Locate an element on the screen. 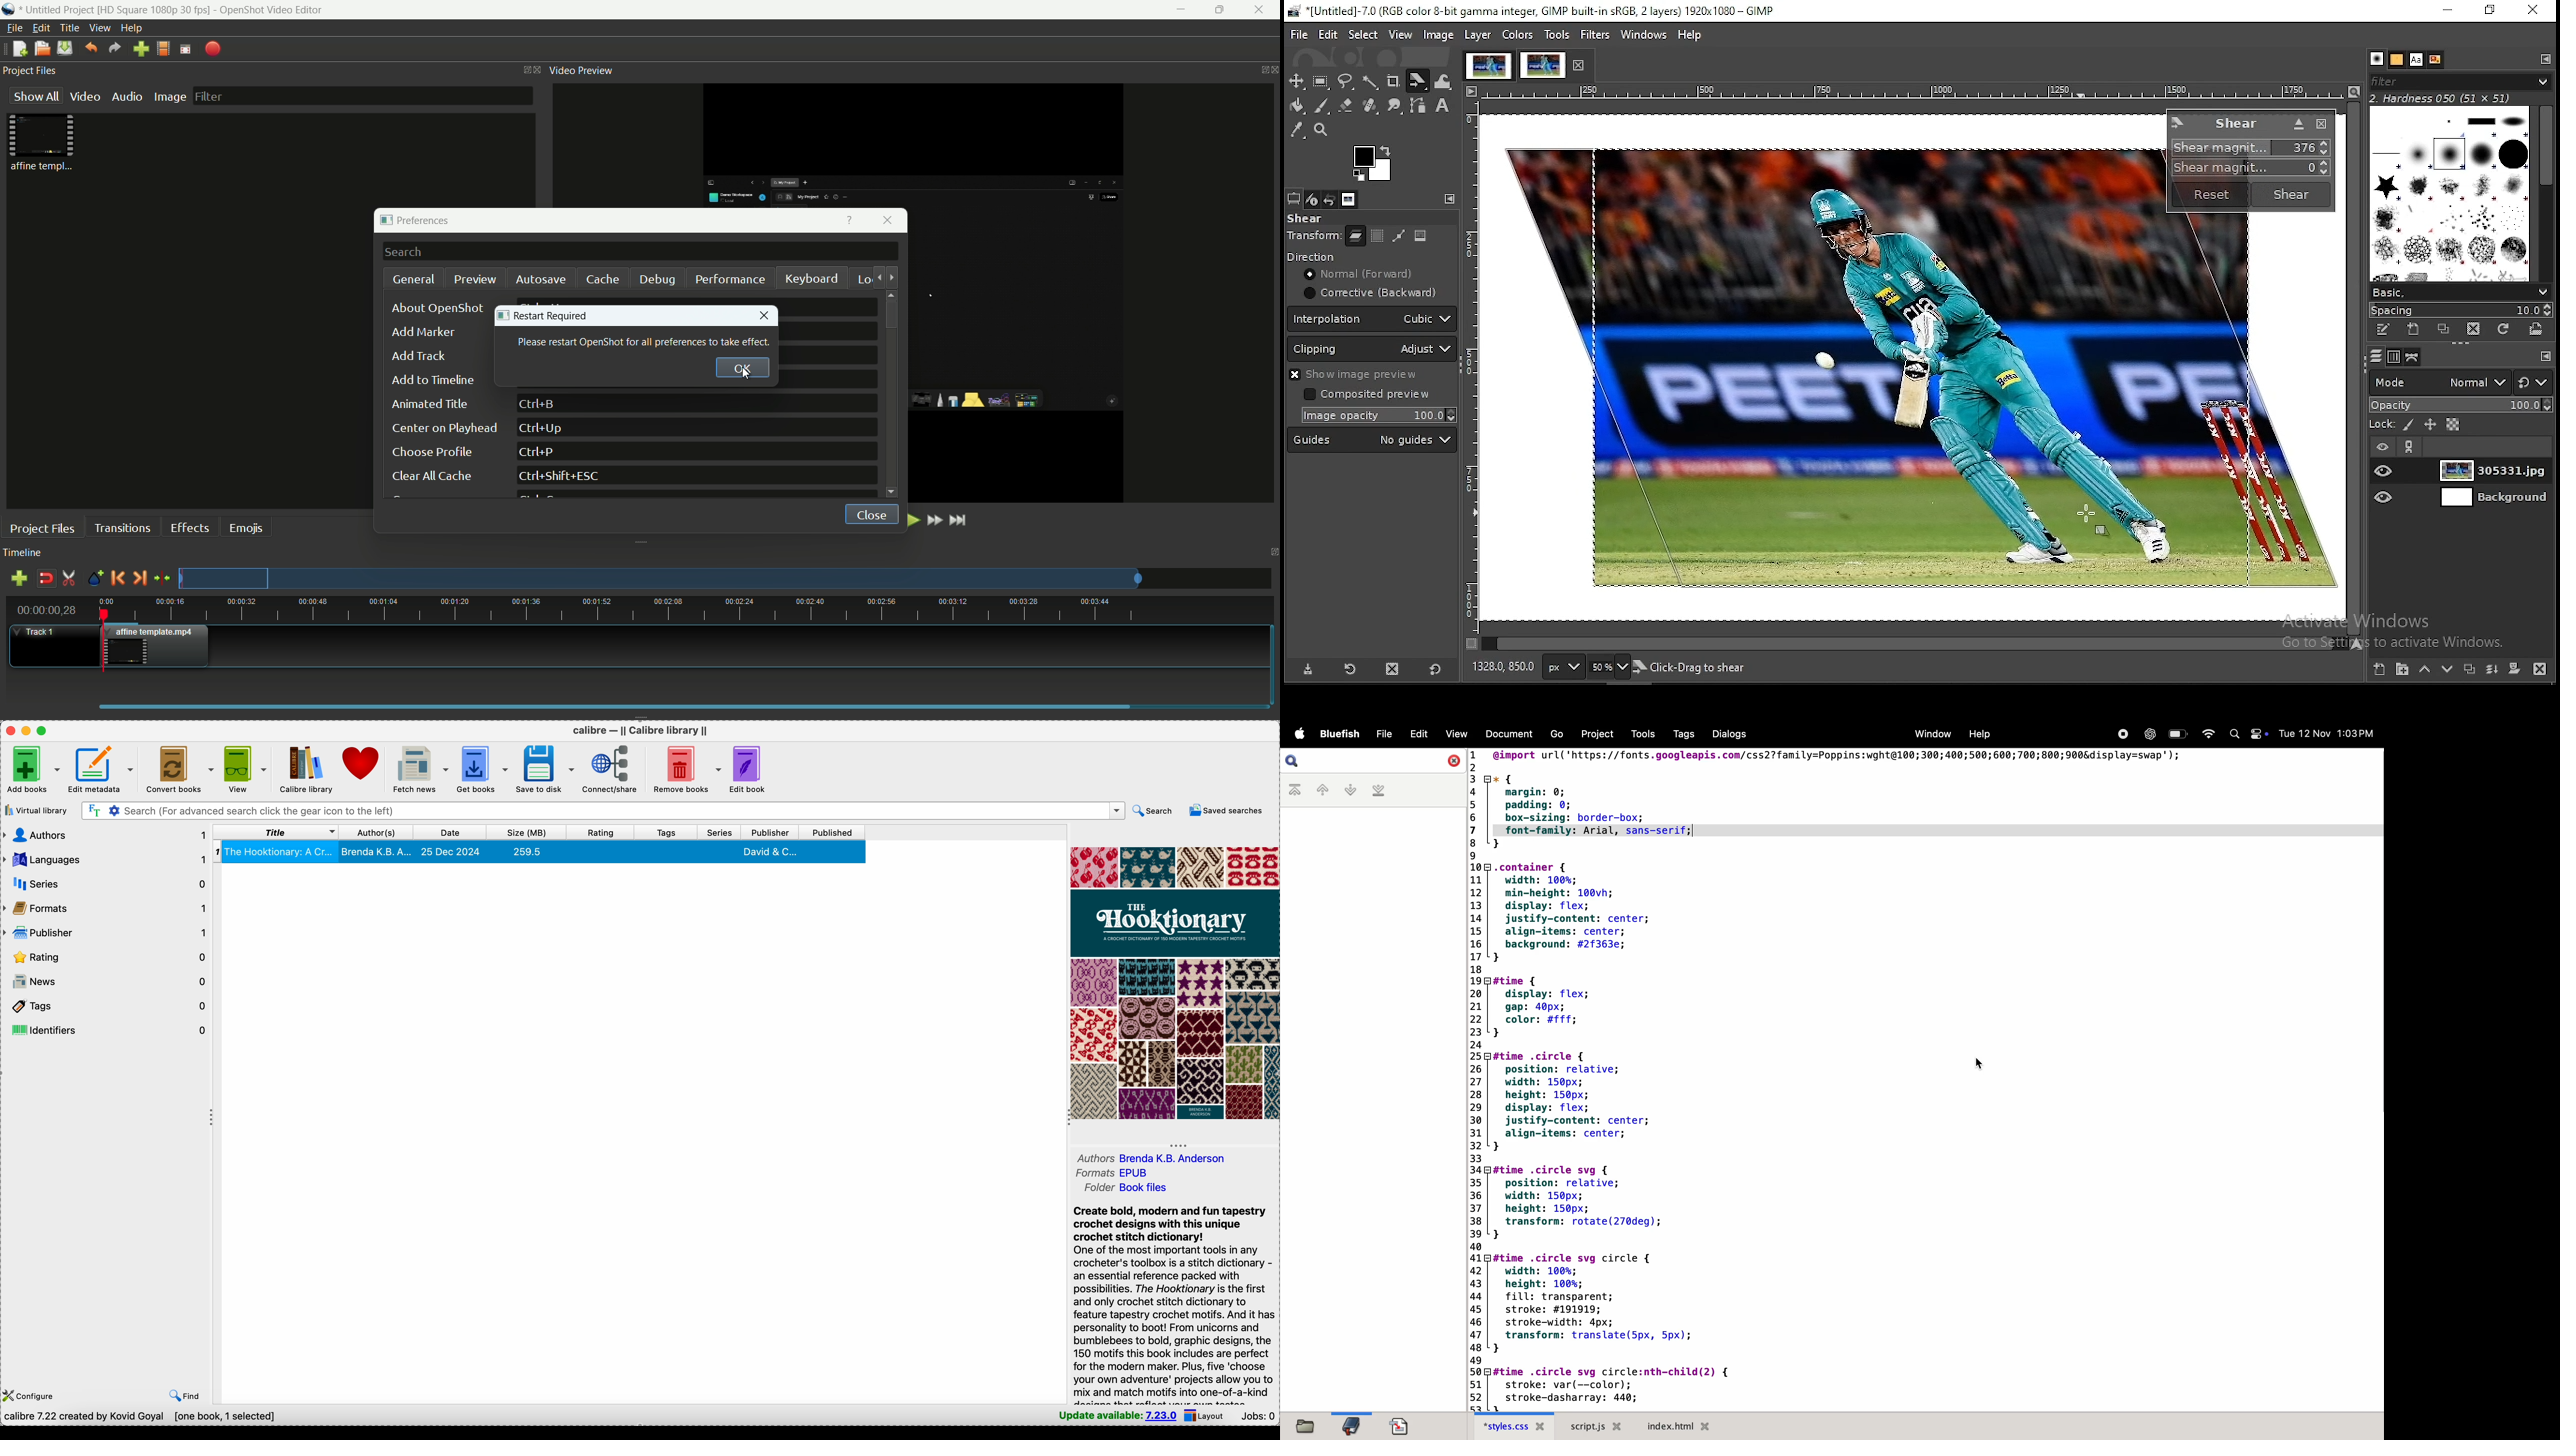  tags is located at coordinates (665, 832).